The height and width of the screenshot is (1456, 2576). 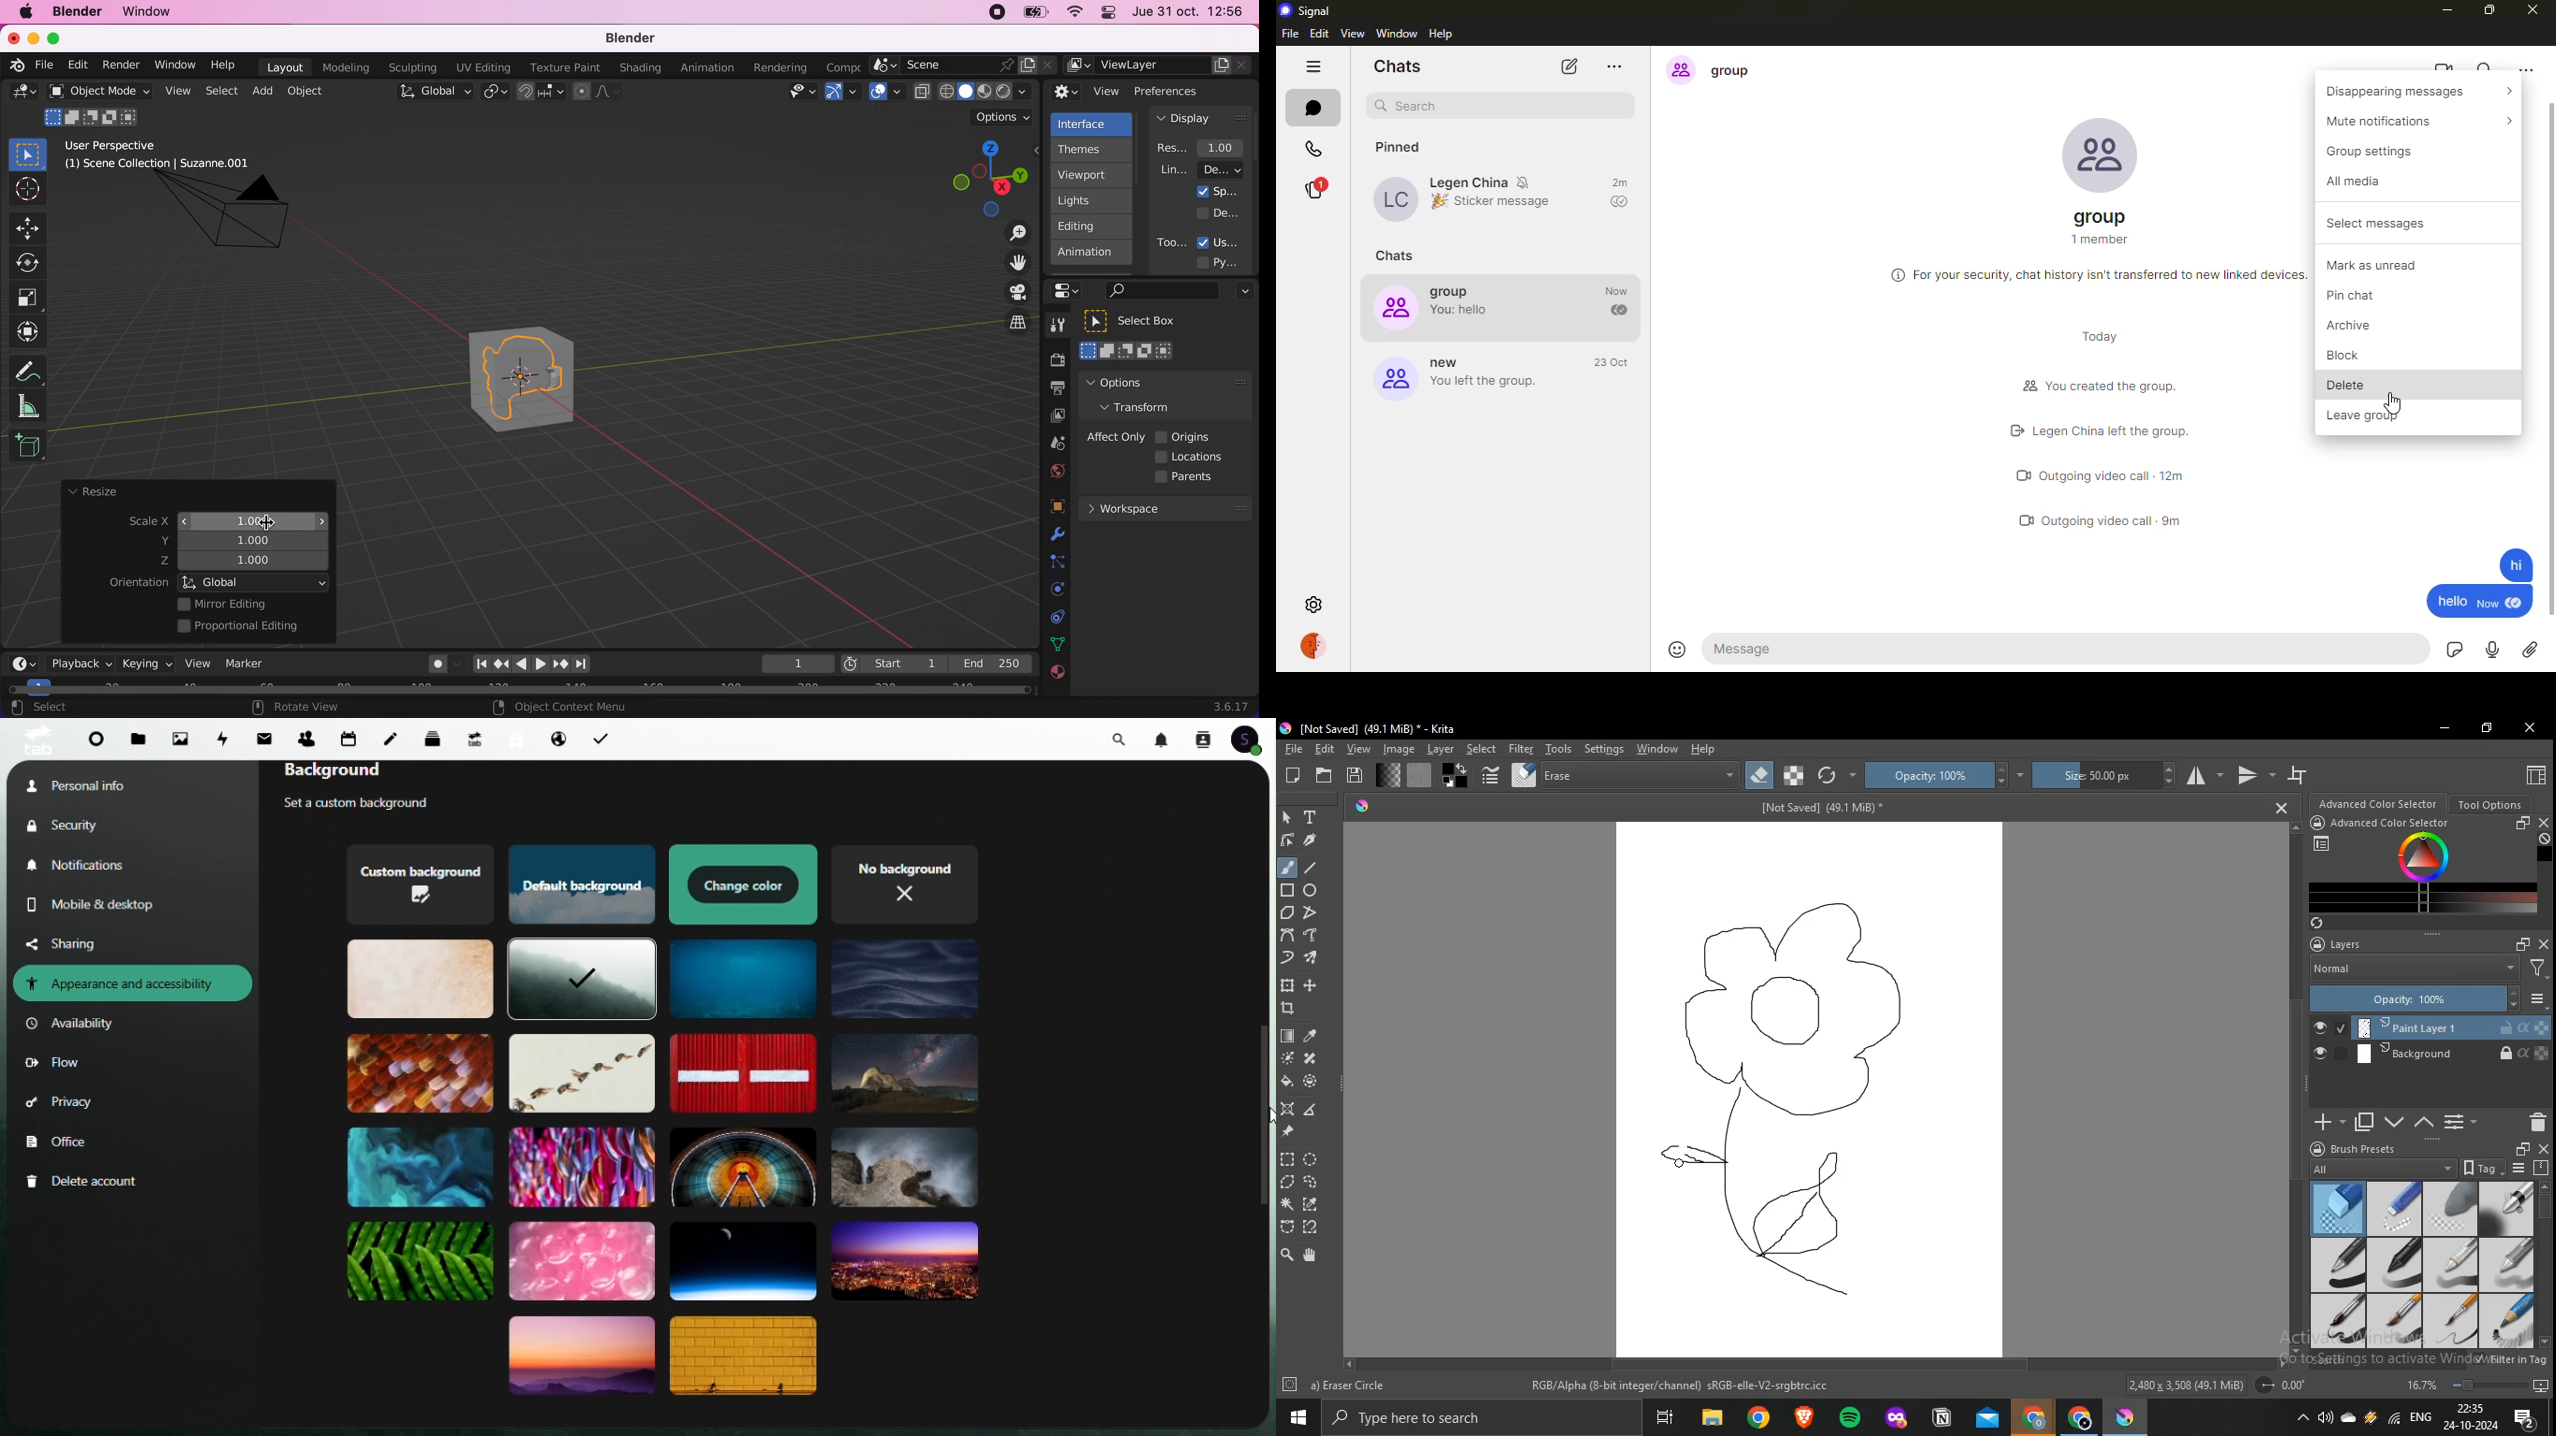 What do you see at coordinates (1094, 201) in the screenshot?
I see `lights` at bounding box center [1094, 201].